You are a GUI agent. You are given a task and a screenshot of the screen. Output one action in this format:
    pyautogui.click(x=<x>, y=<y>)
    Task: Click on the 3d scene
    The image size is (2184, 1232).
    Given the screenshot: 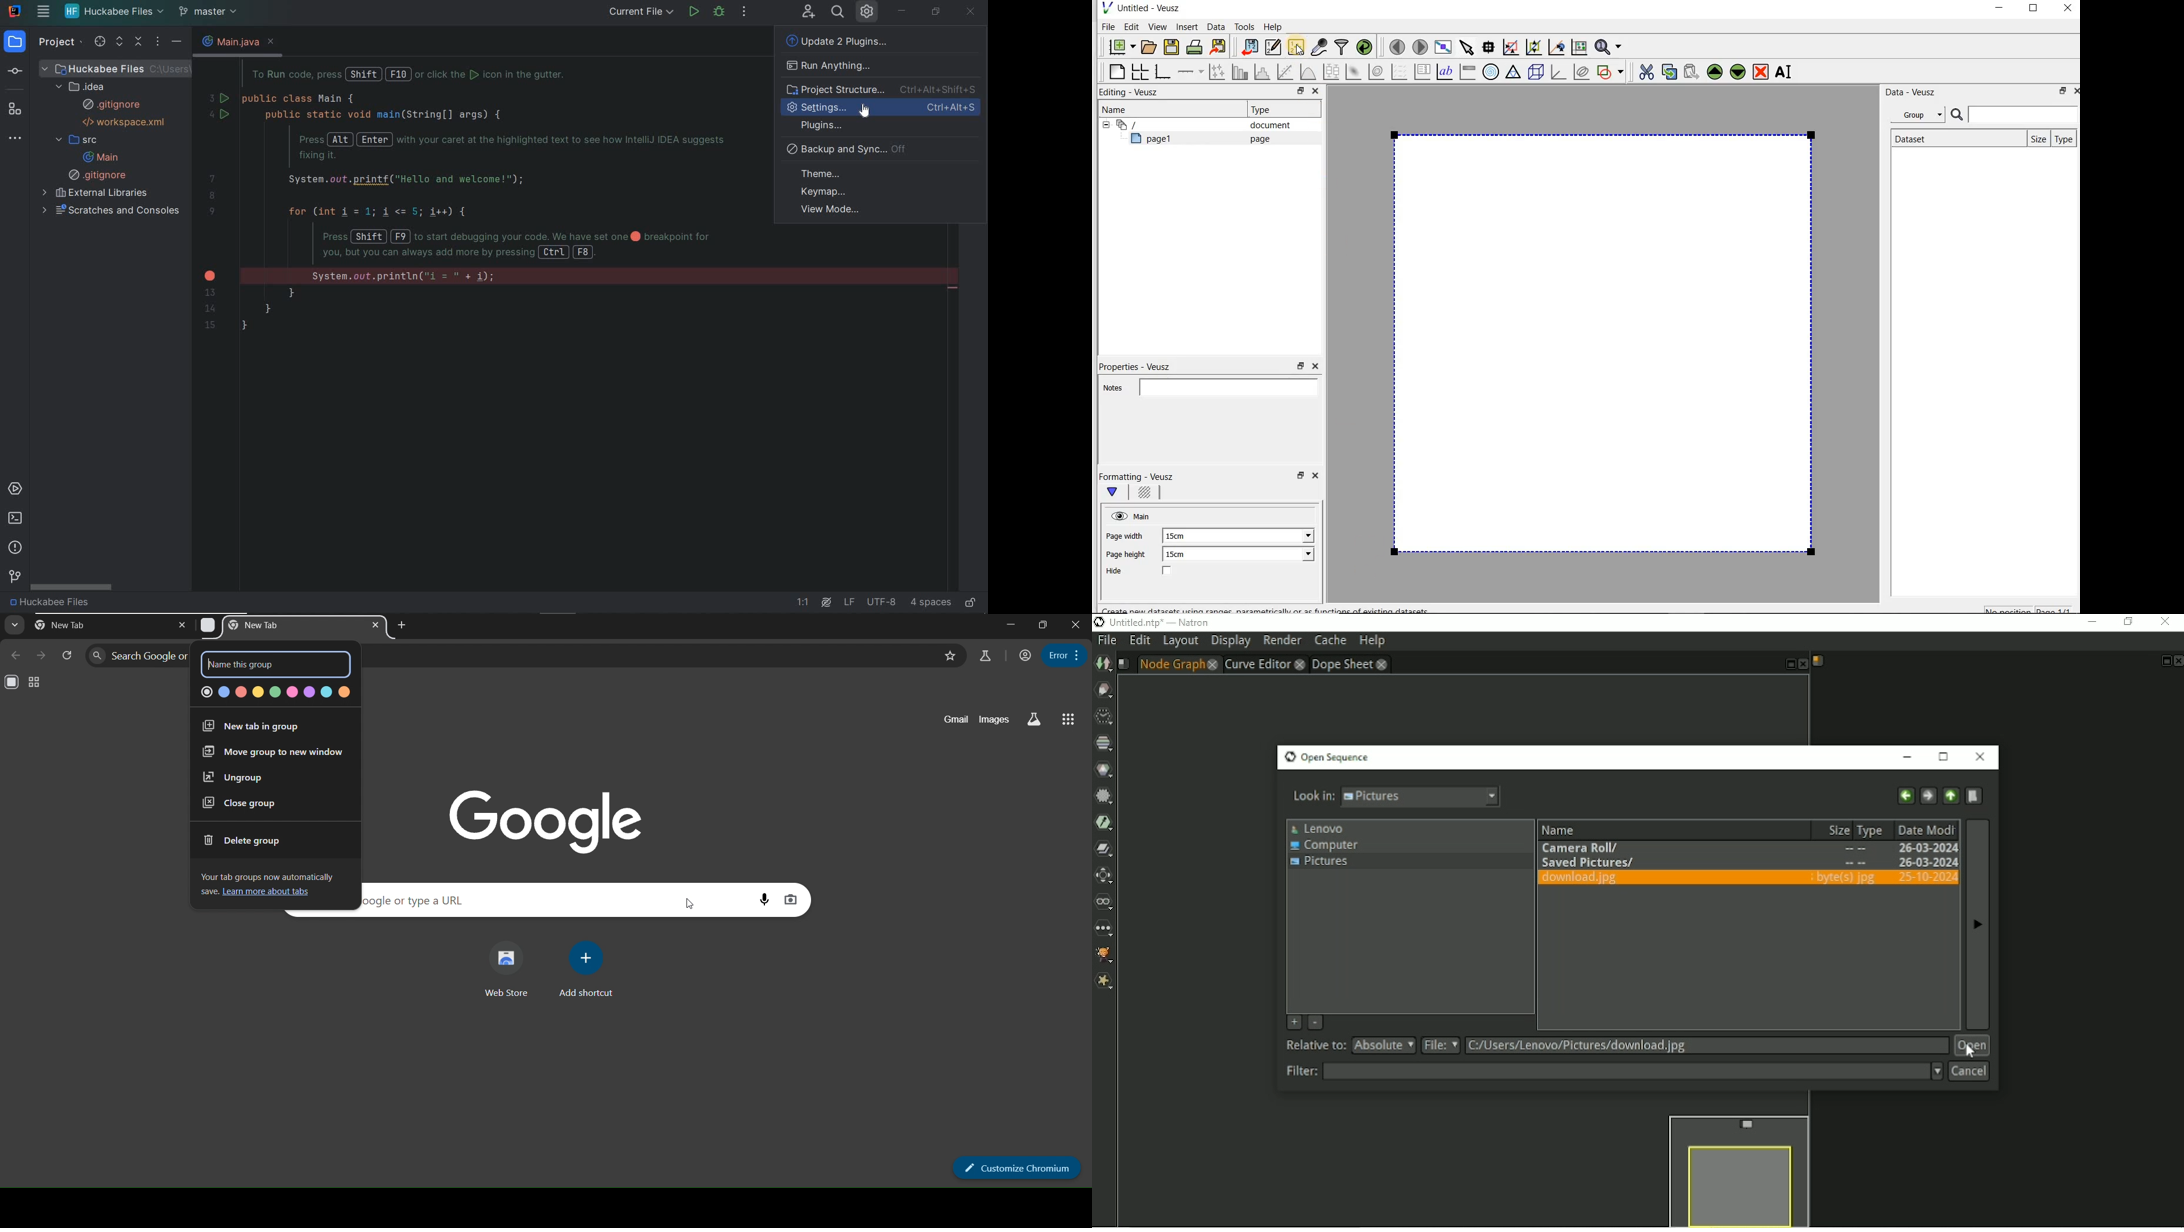 What is the action you would take?
    pyautogui.click(x=1537, y=73)
    